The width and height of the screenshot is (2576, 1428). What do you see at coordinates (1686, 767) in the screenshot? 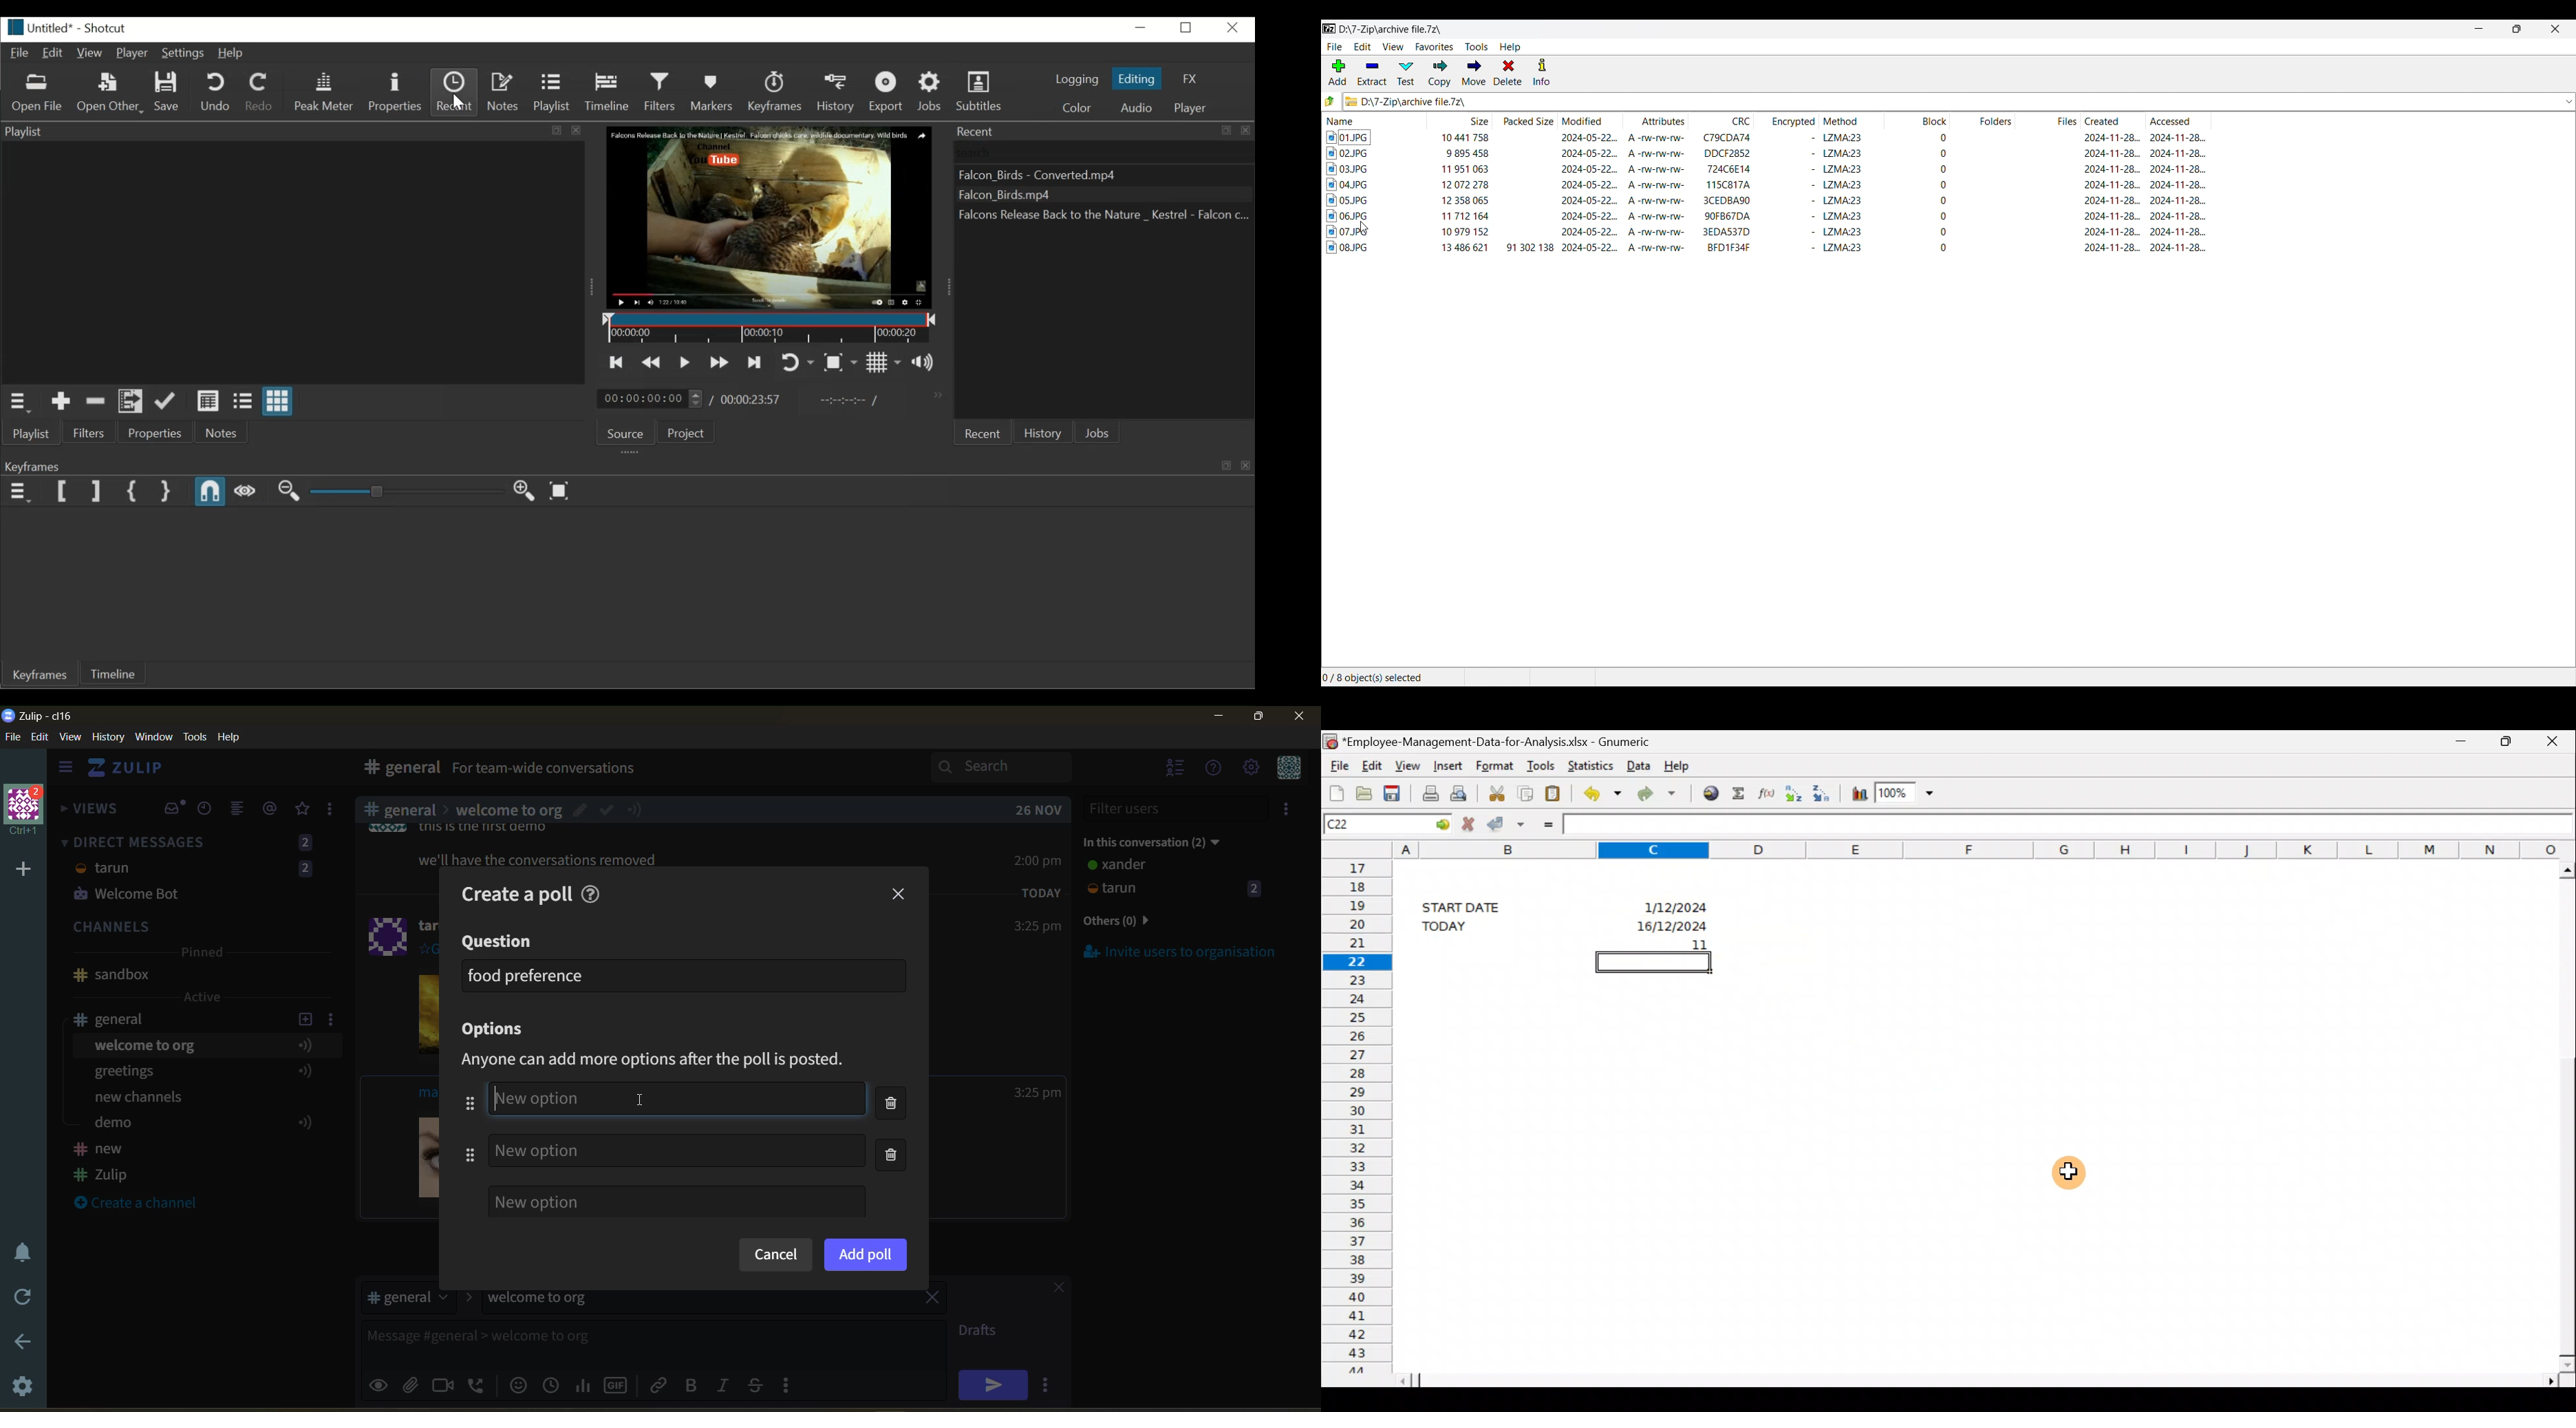
I see `Help` at bounding box center [1686, 767].